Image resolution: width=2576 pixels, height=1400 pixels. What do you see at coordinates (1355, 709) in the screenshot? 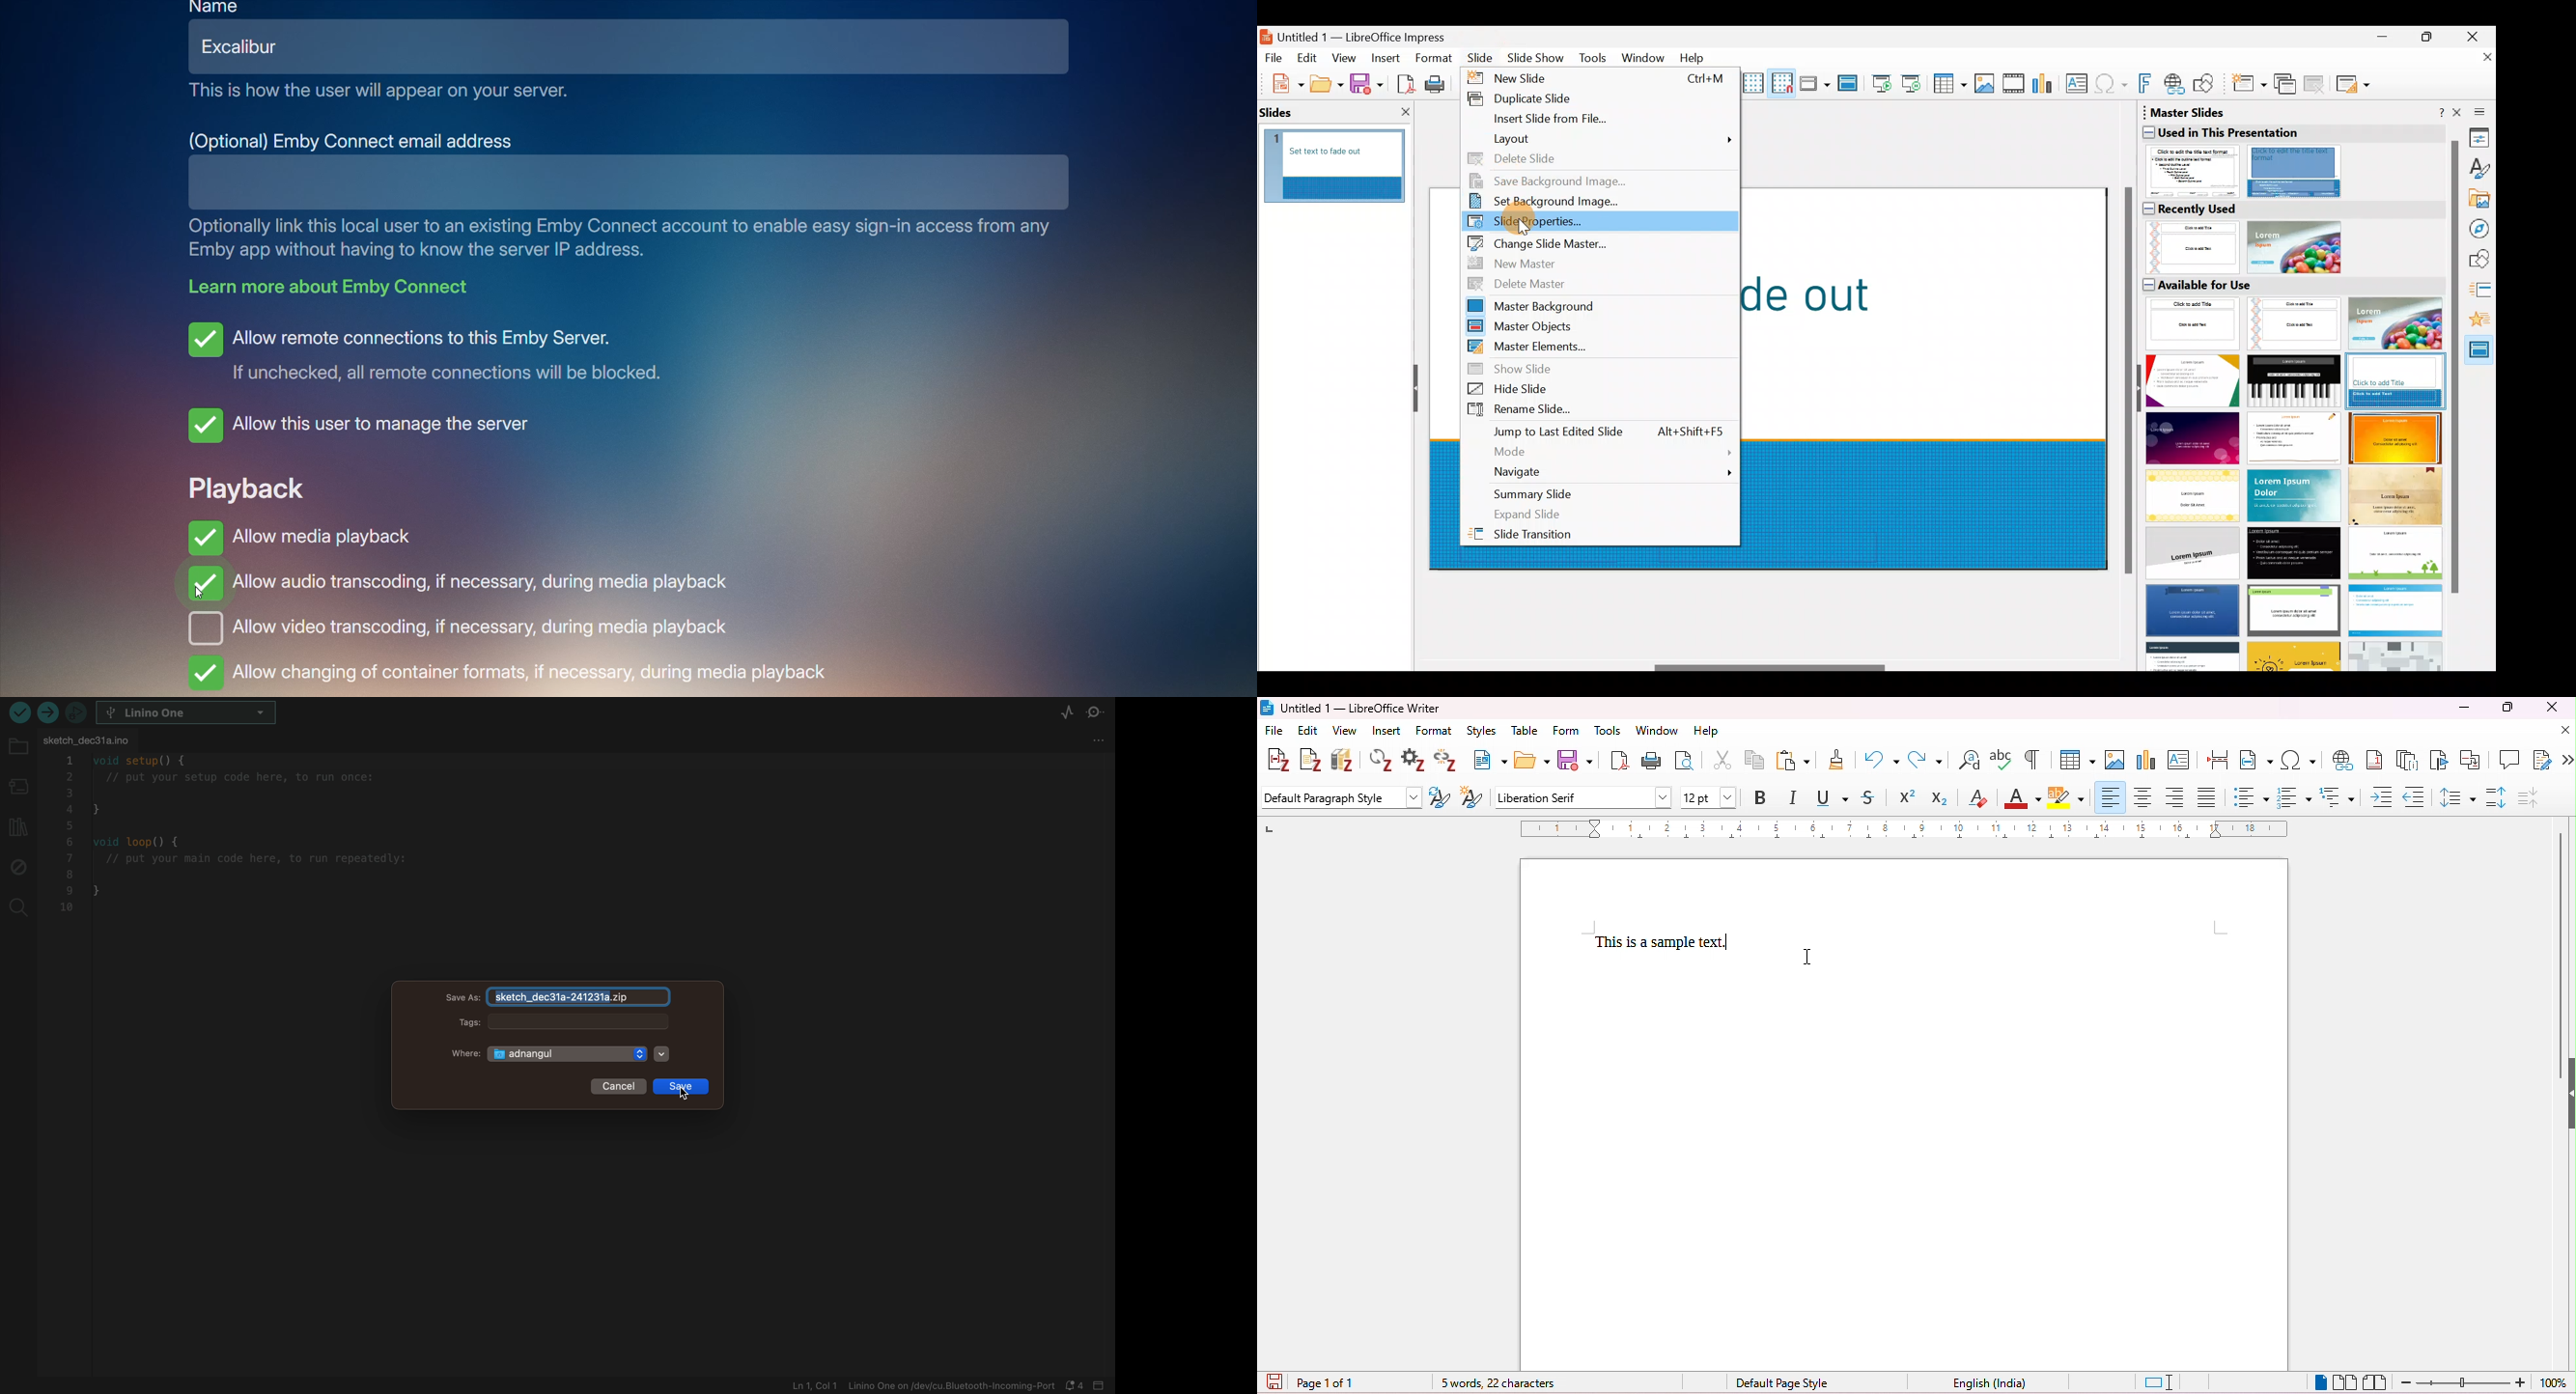
I see `title` at bounding box center [1355, 709].